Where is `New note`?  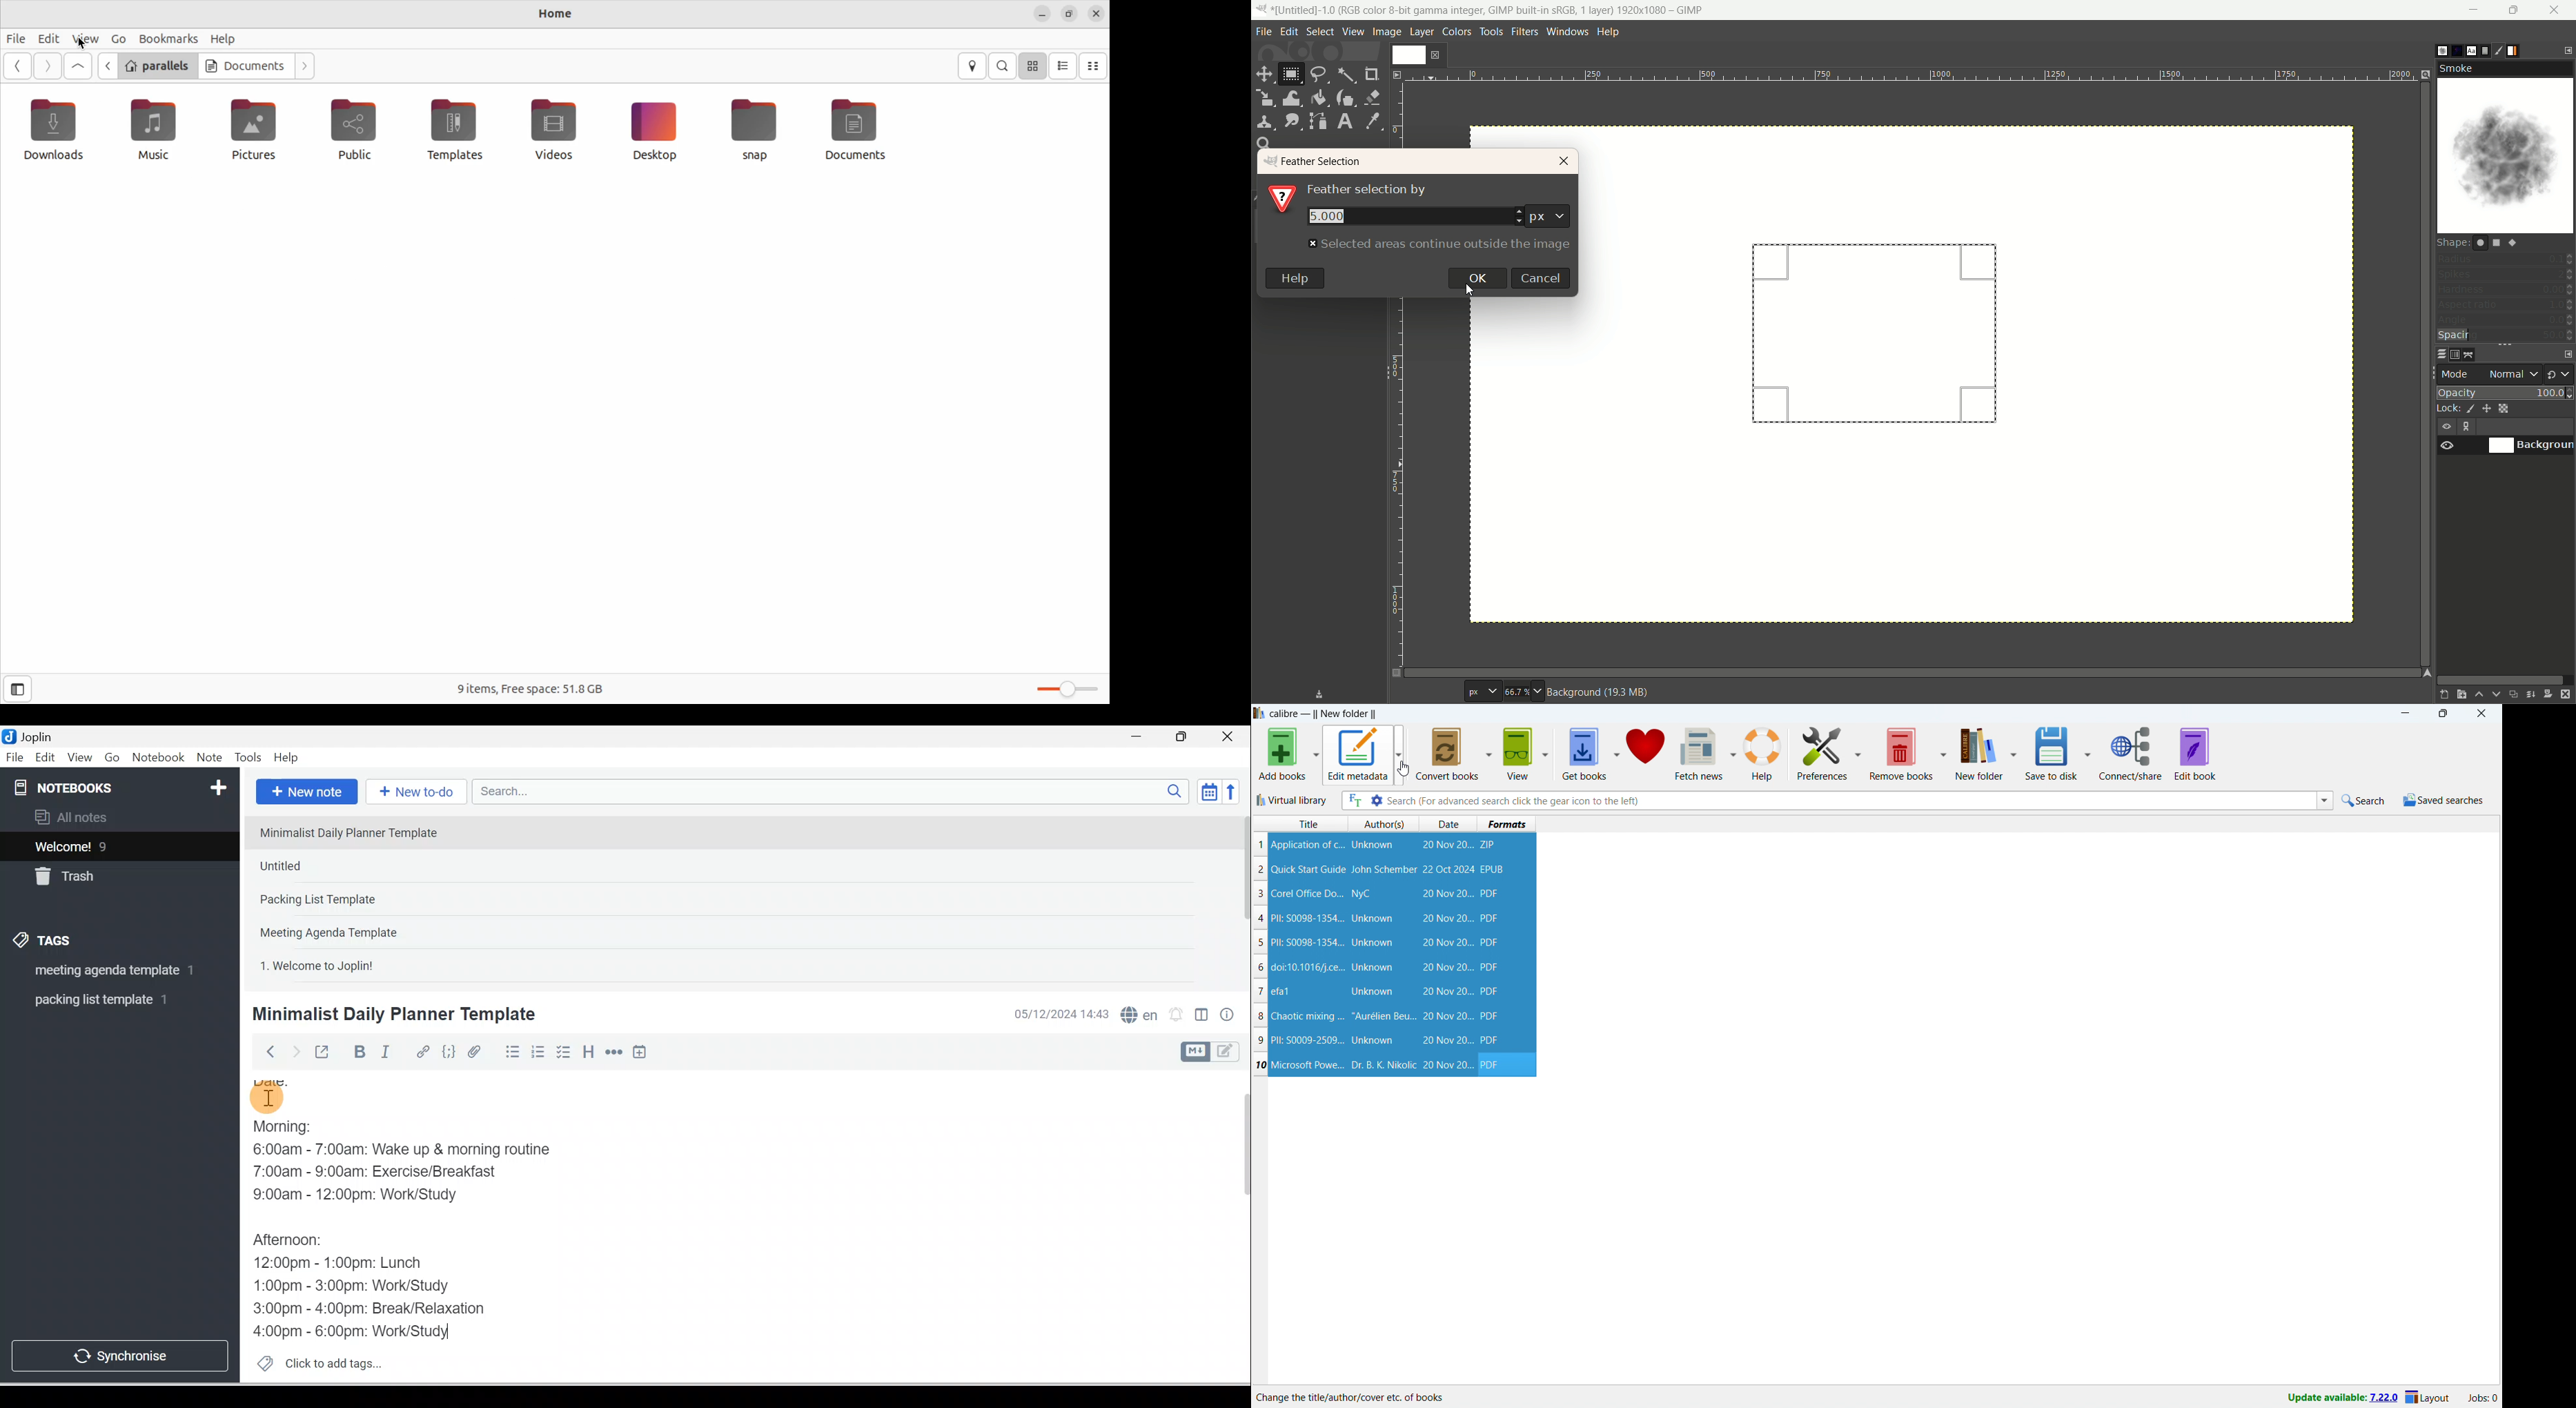
New note is located at coordinates (304, 793).